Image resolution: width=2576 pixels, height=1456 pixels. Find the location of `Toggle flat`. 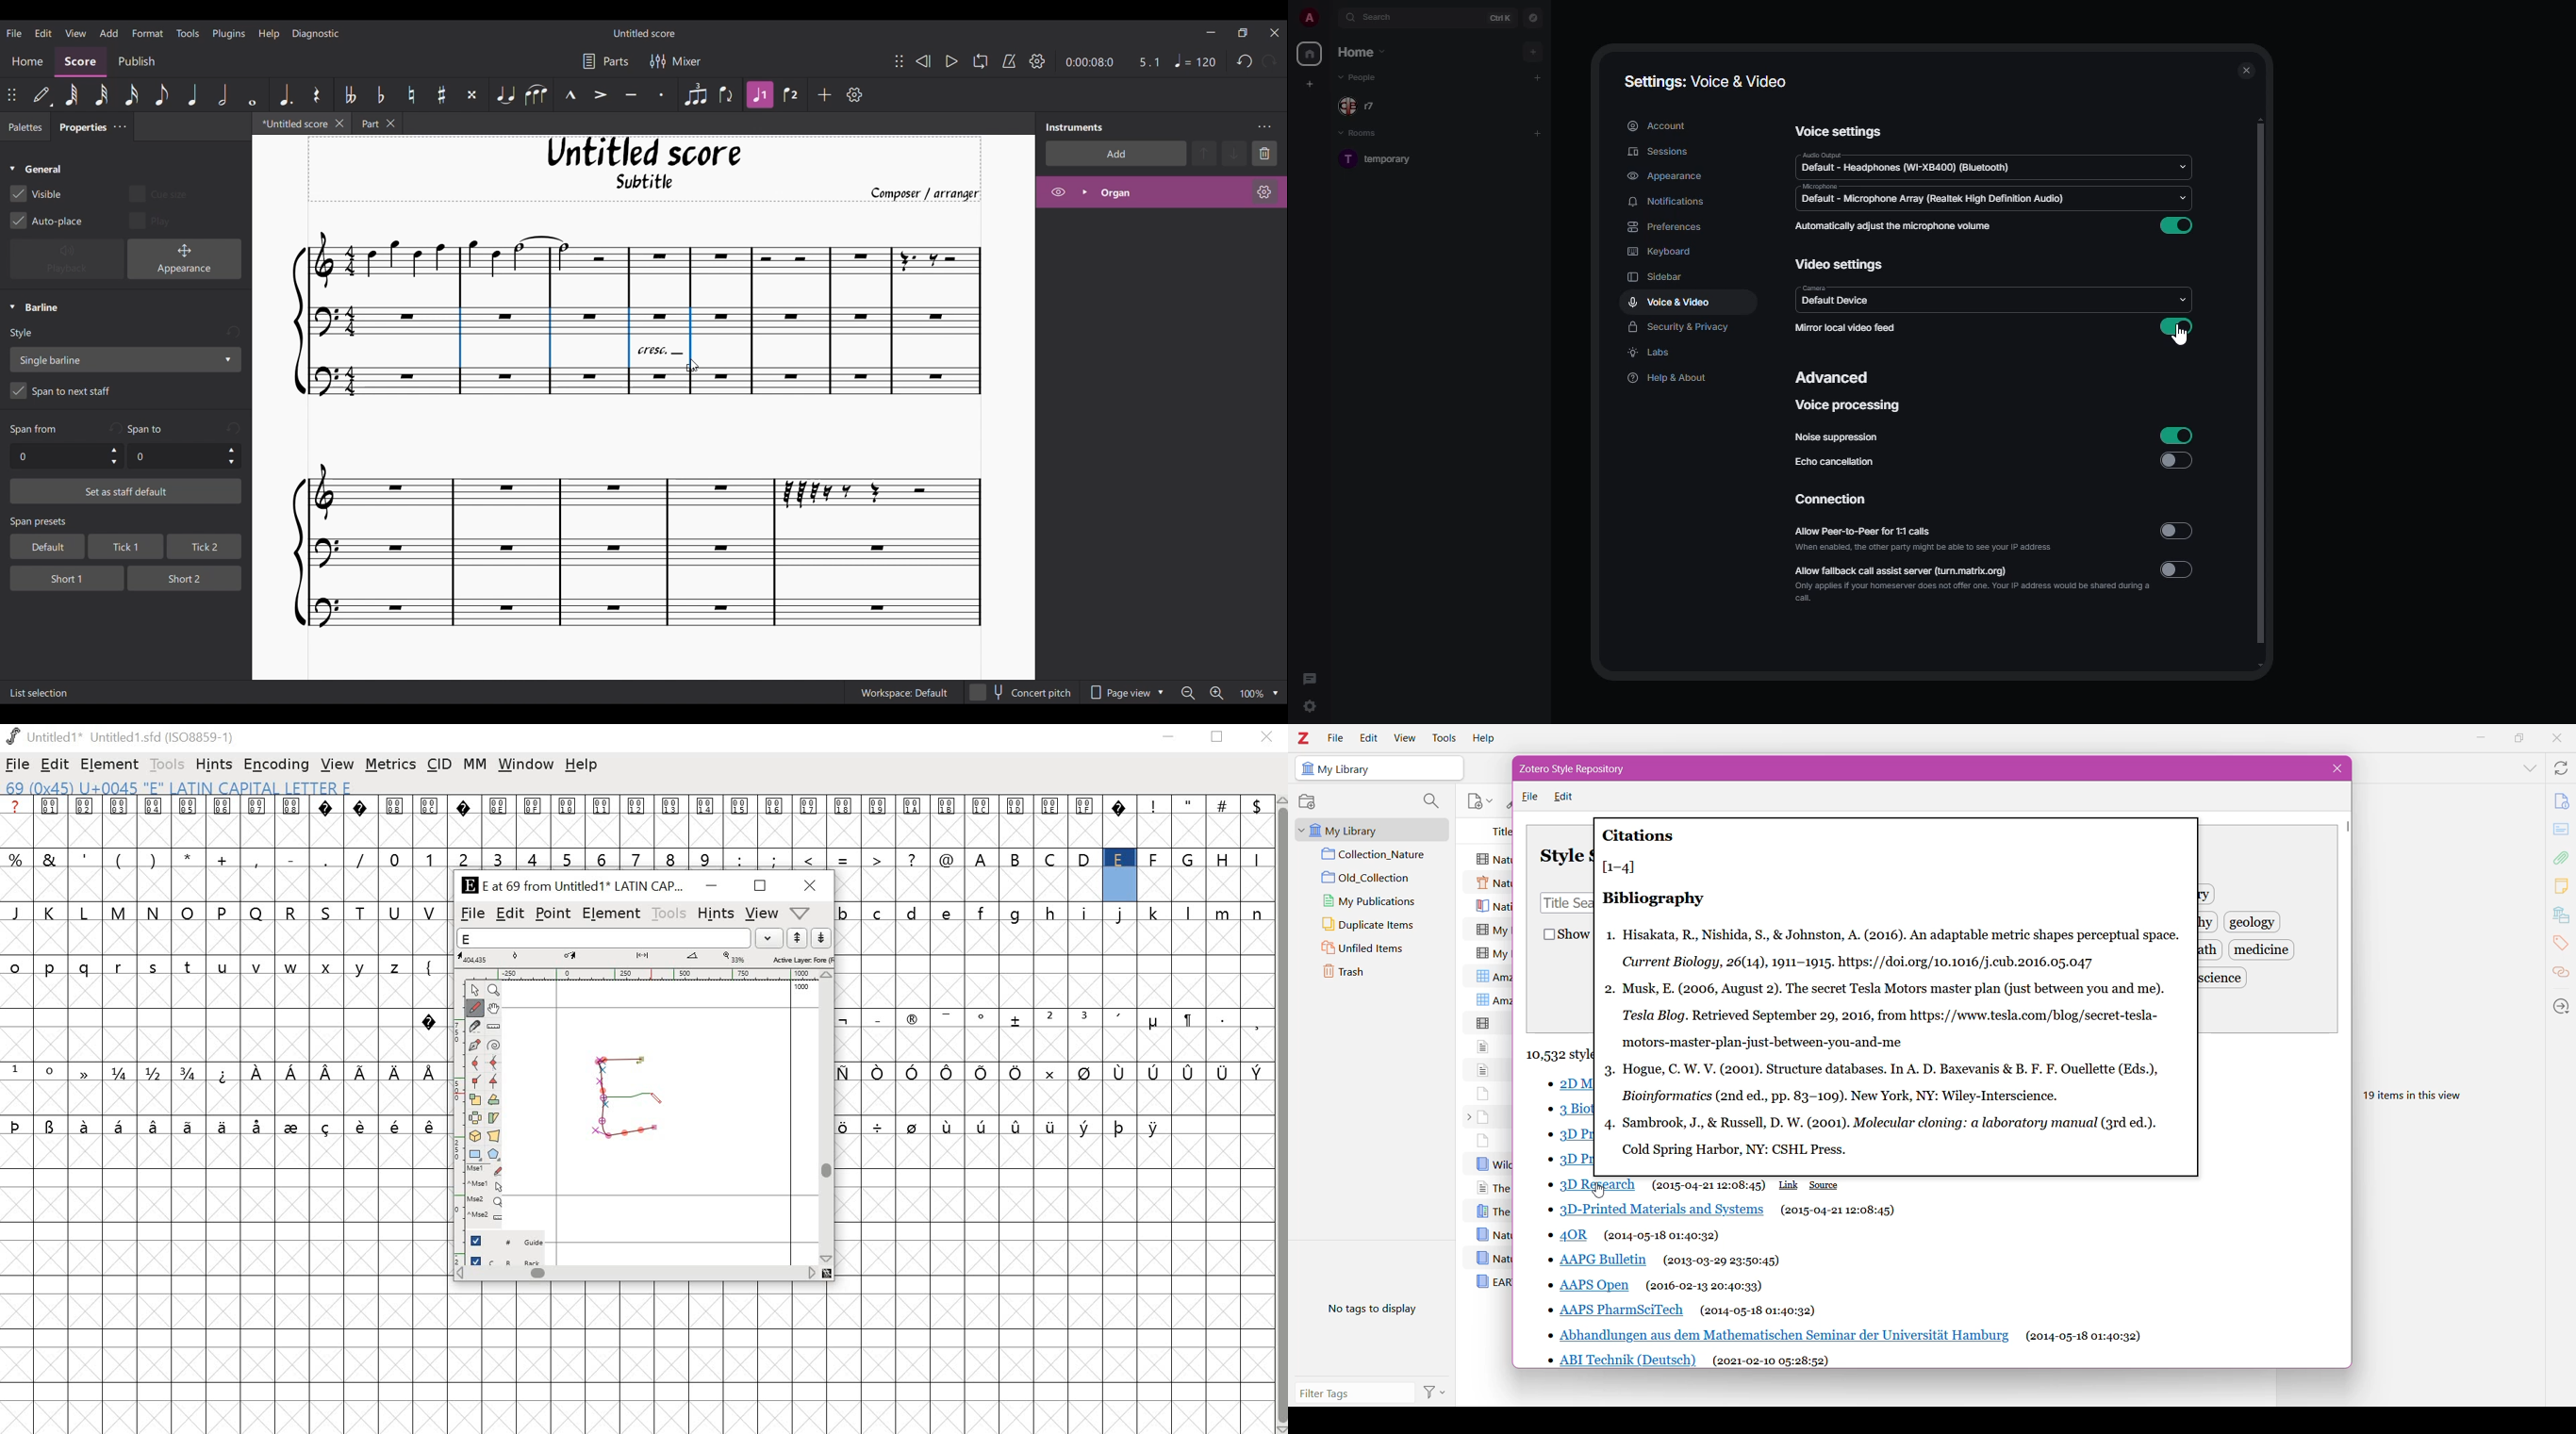

Toggle flat is located at coordinates (380, 95).